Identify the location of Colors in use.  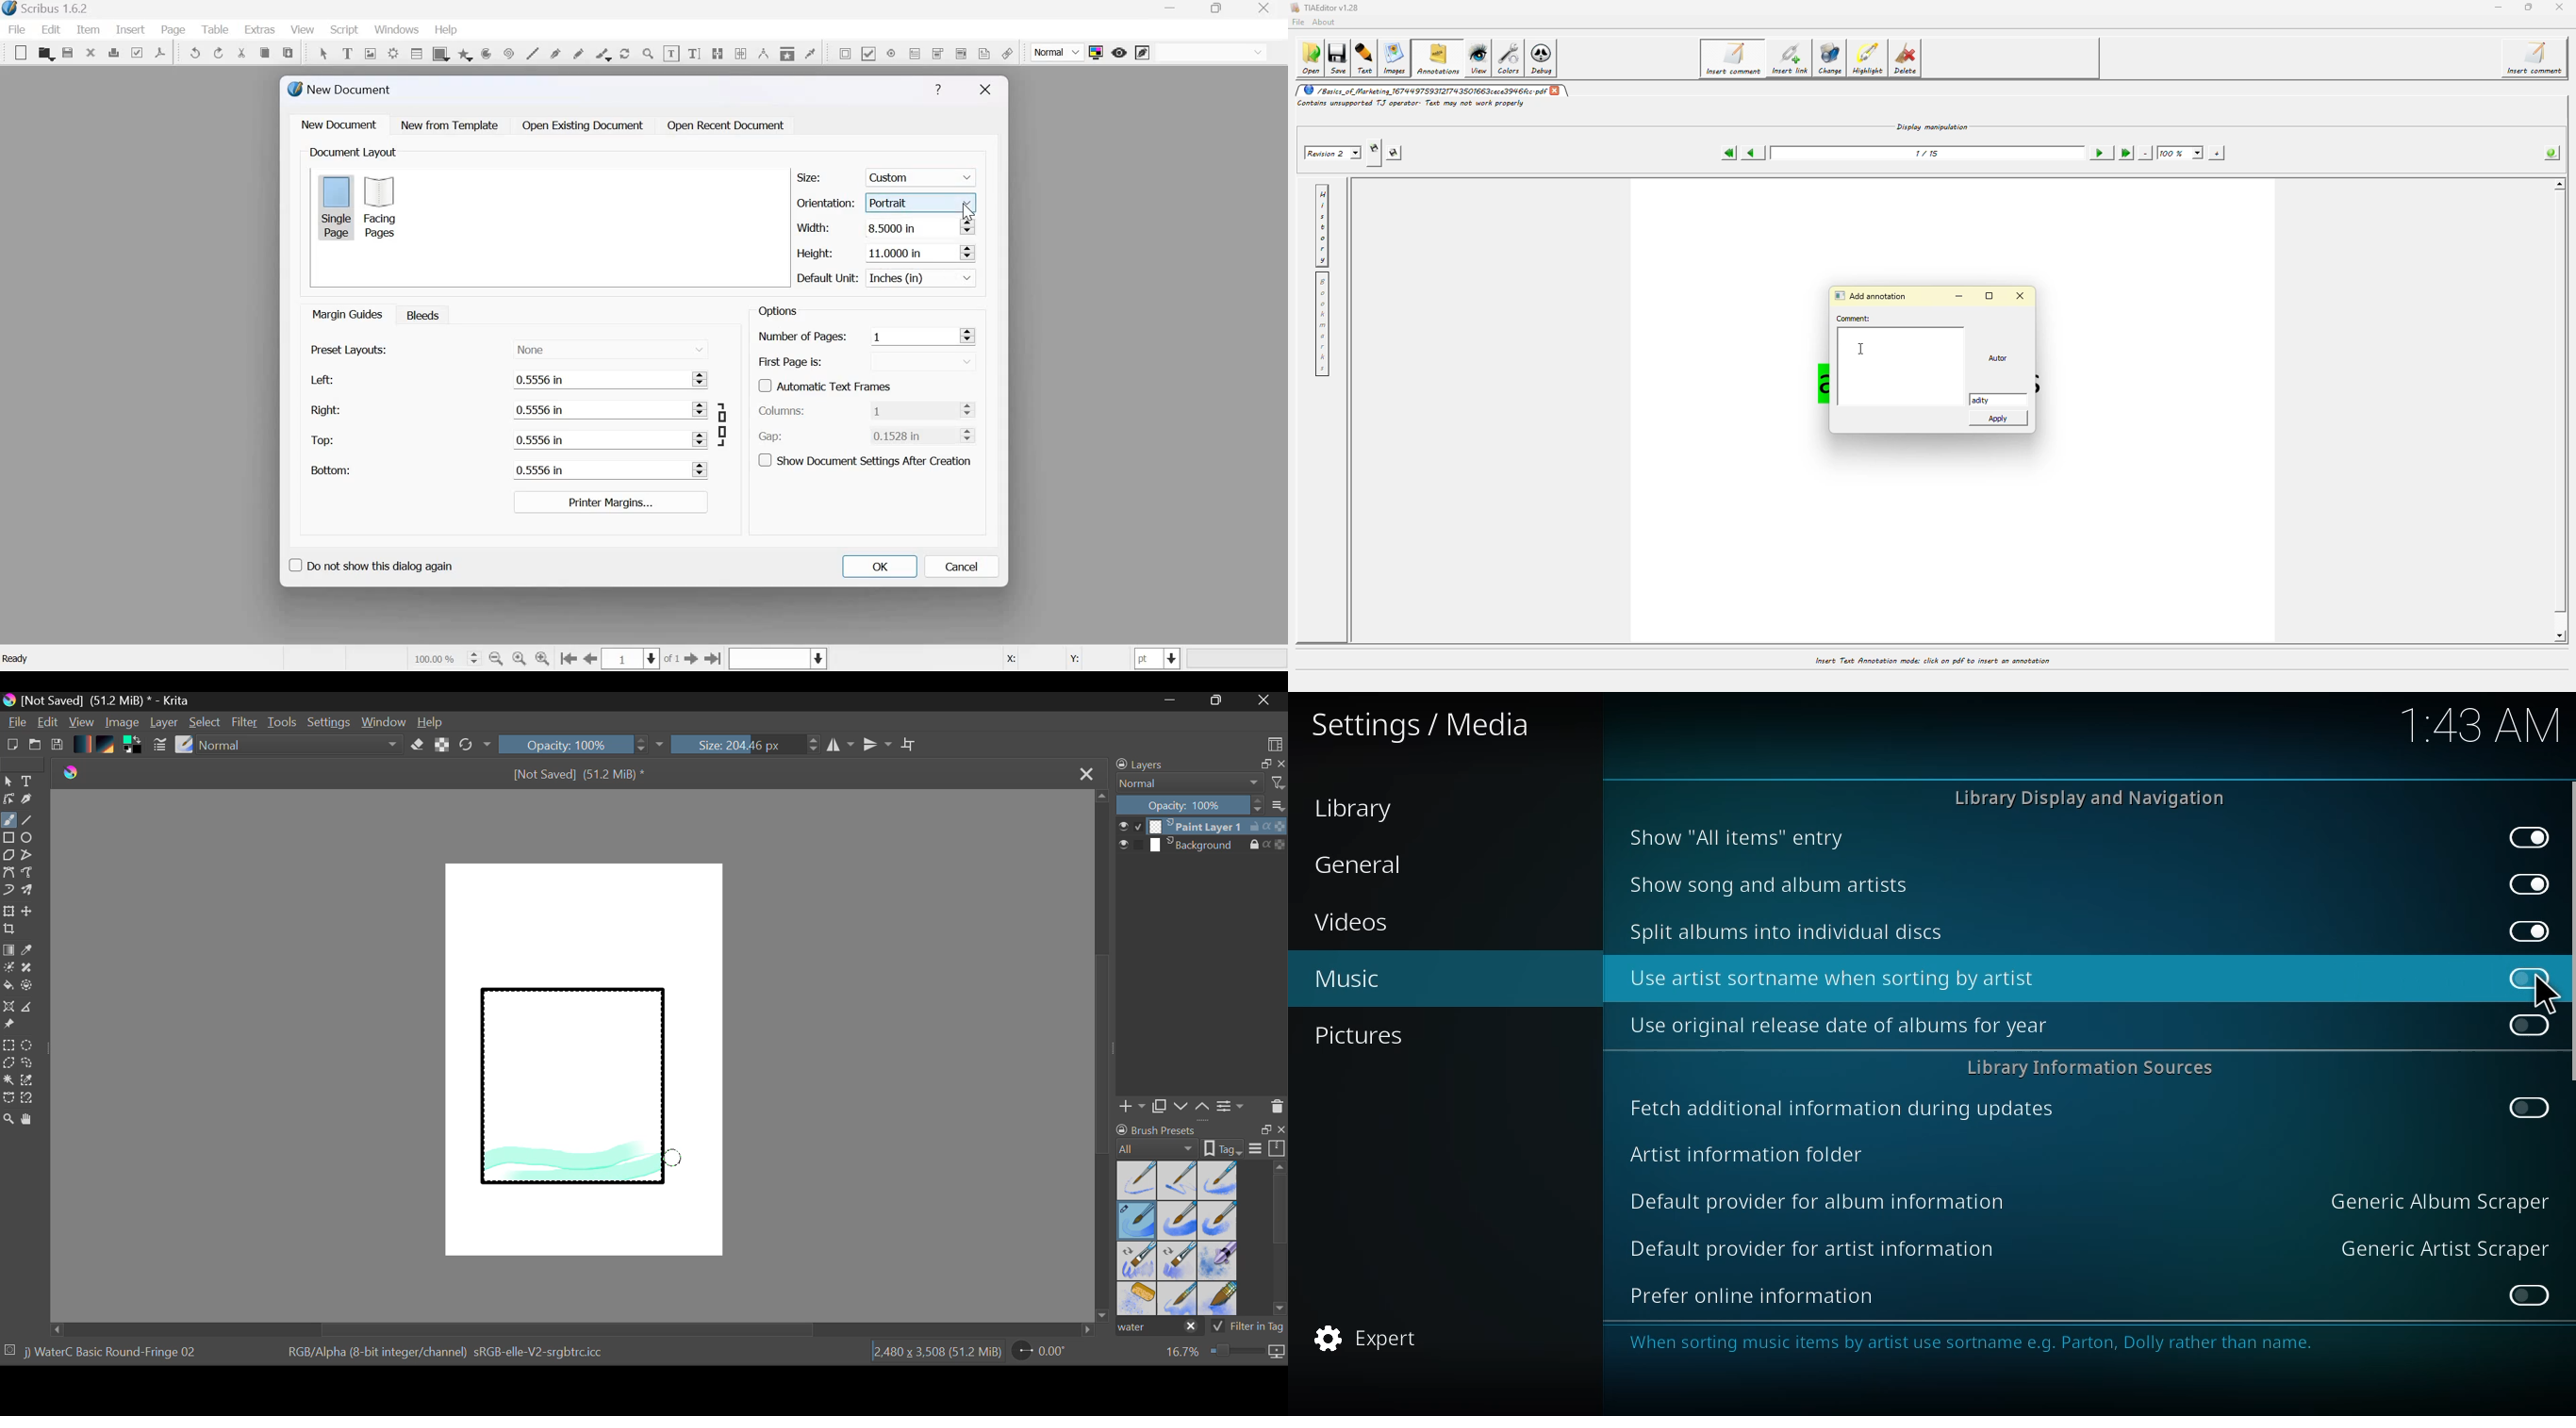
(133, 746).